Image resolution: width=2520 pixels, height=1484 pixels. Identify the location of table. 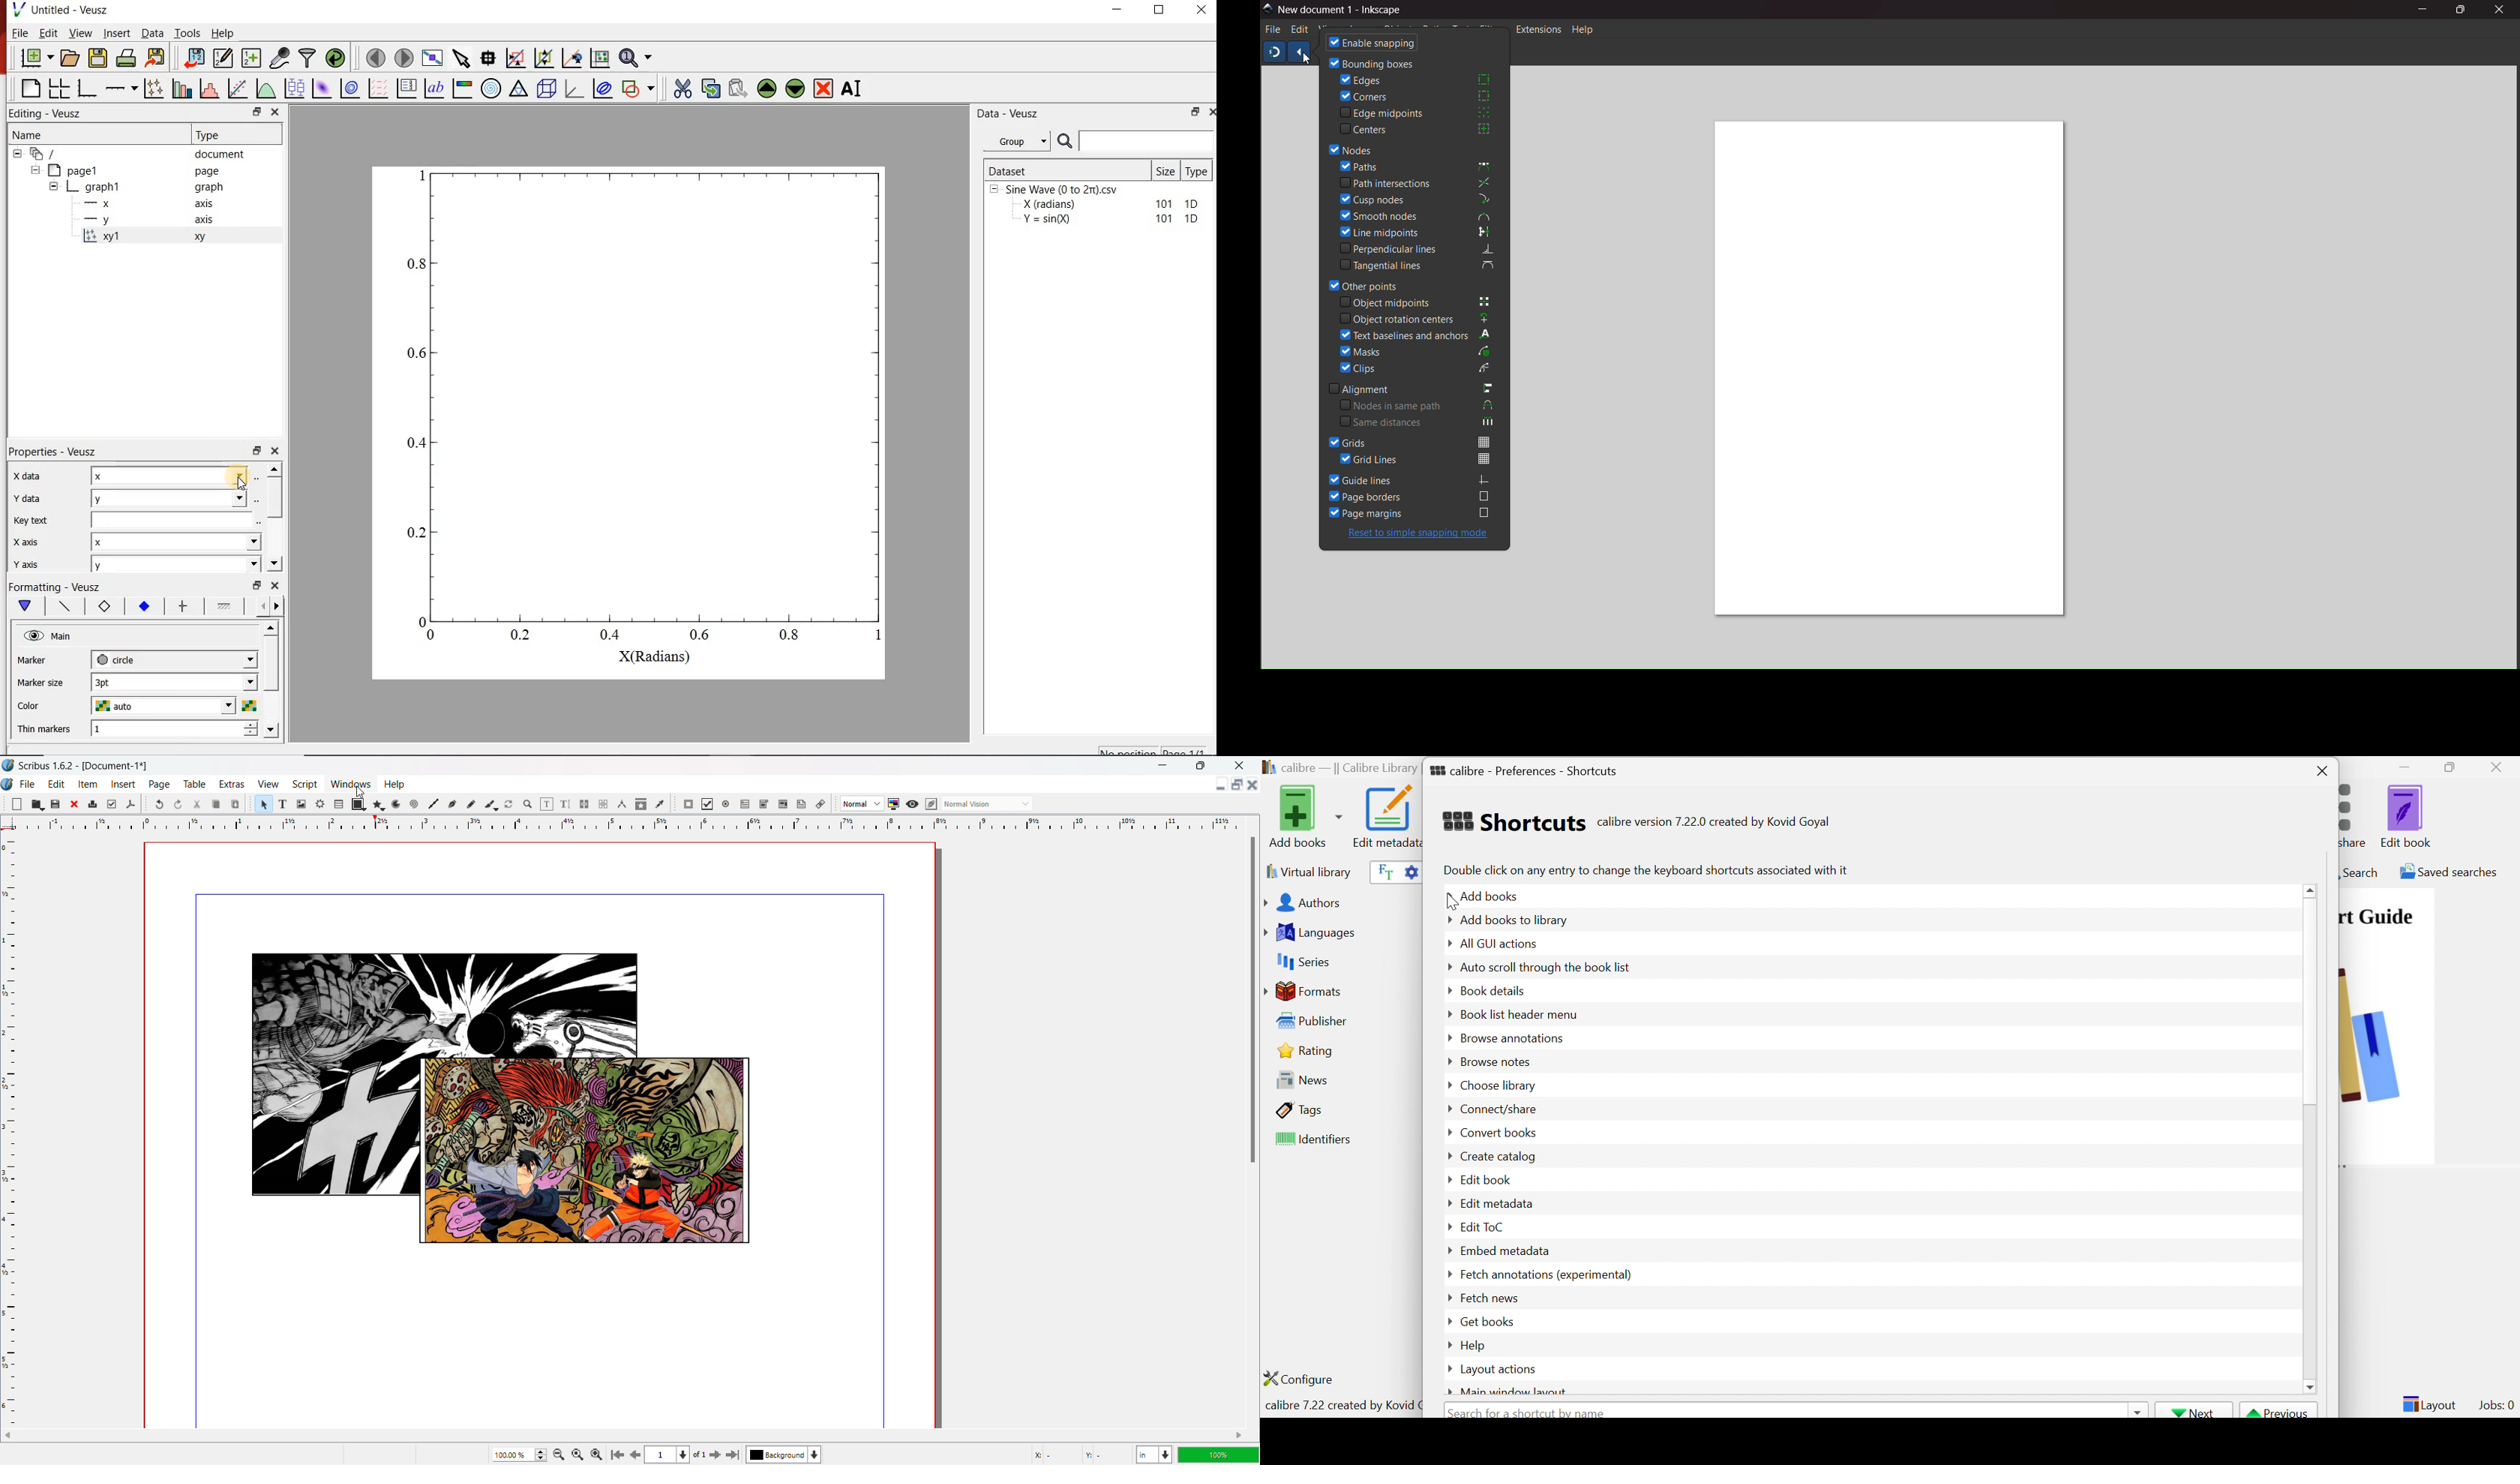
(339, 804).